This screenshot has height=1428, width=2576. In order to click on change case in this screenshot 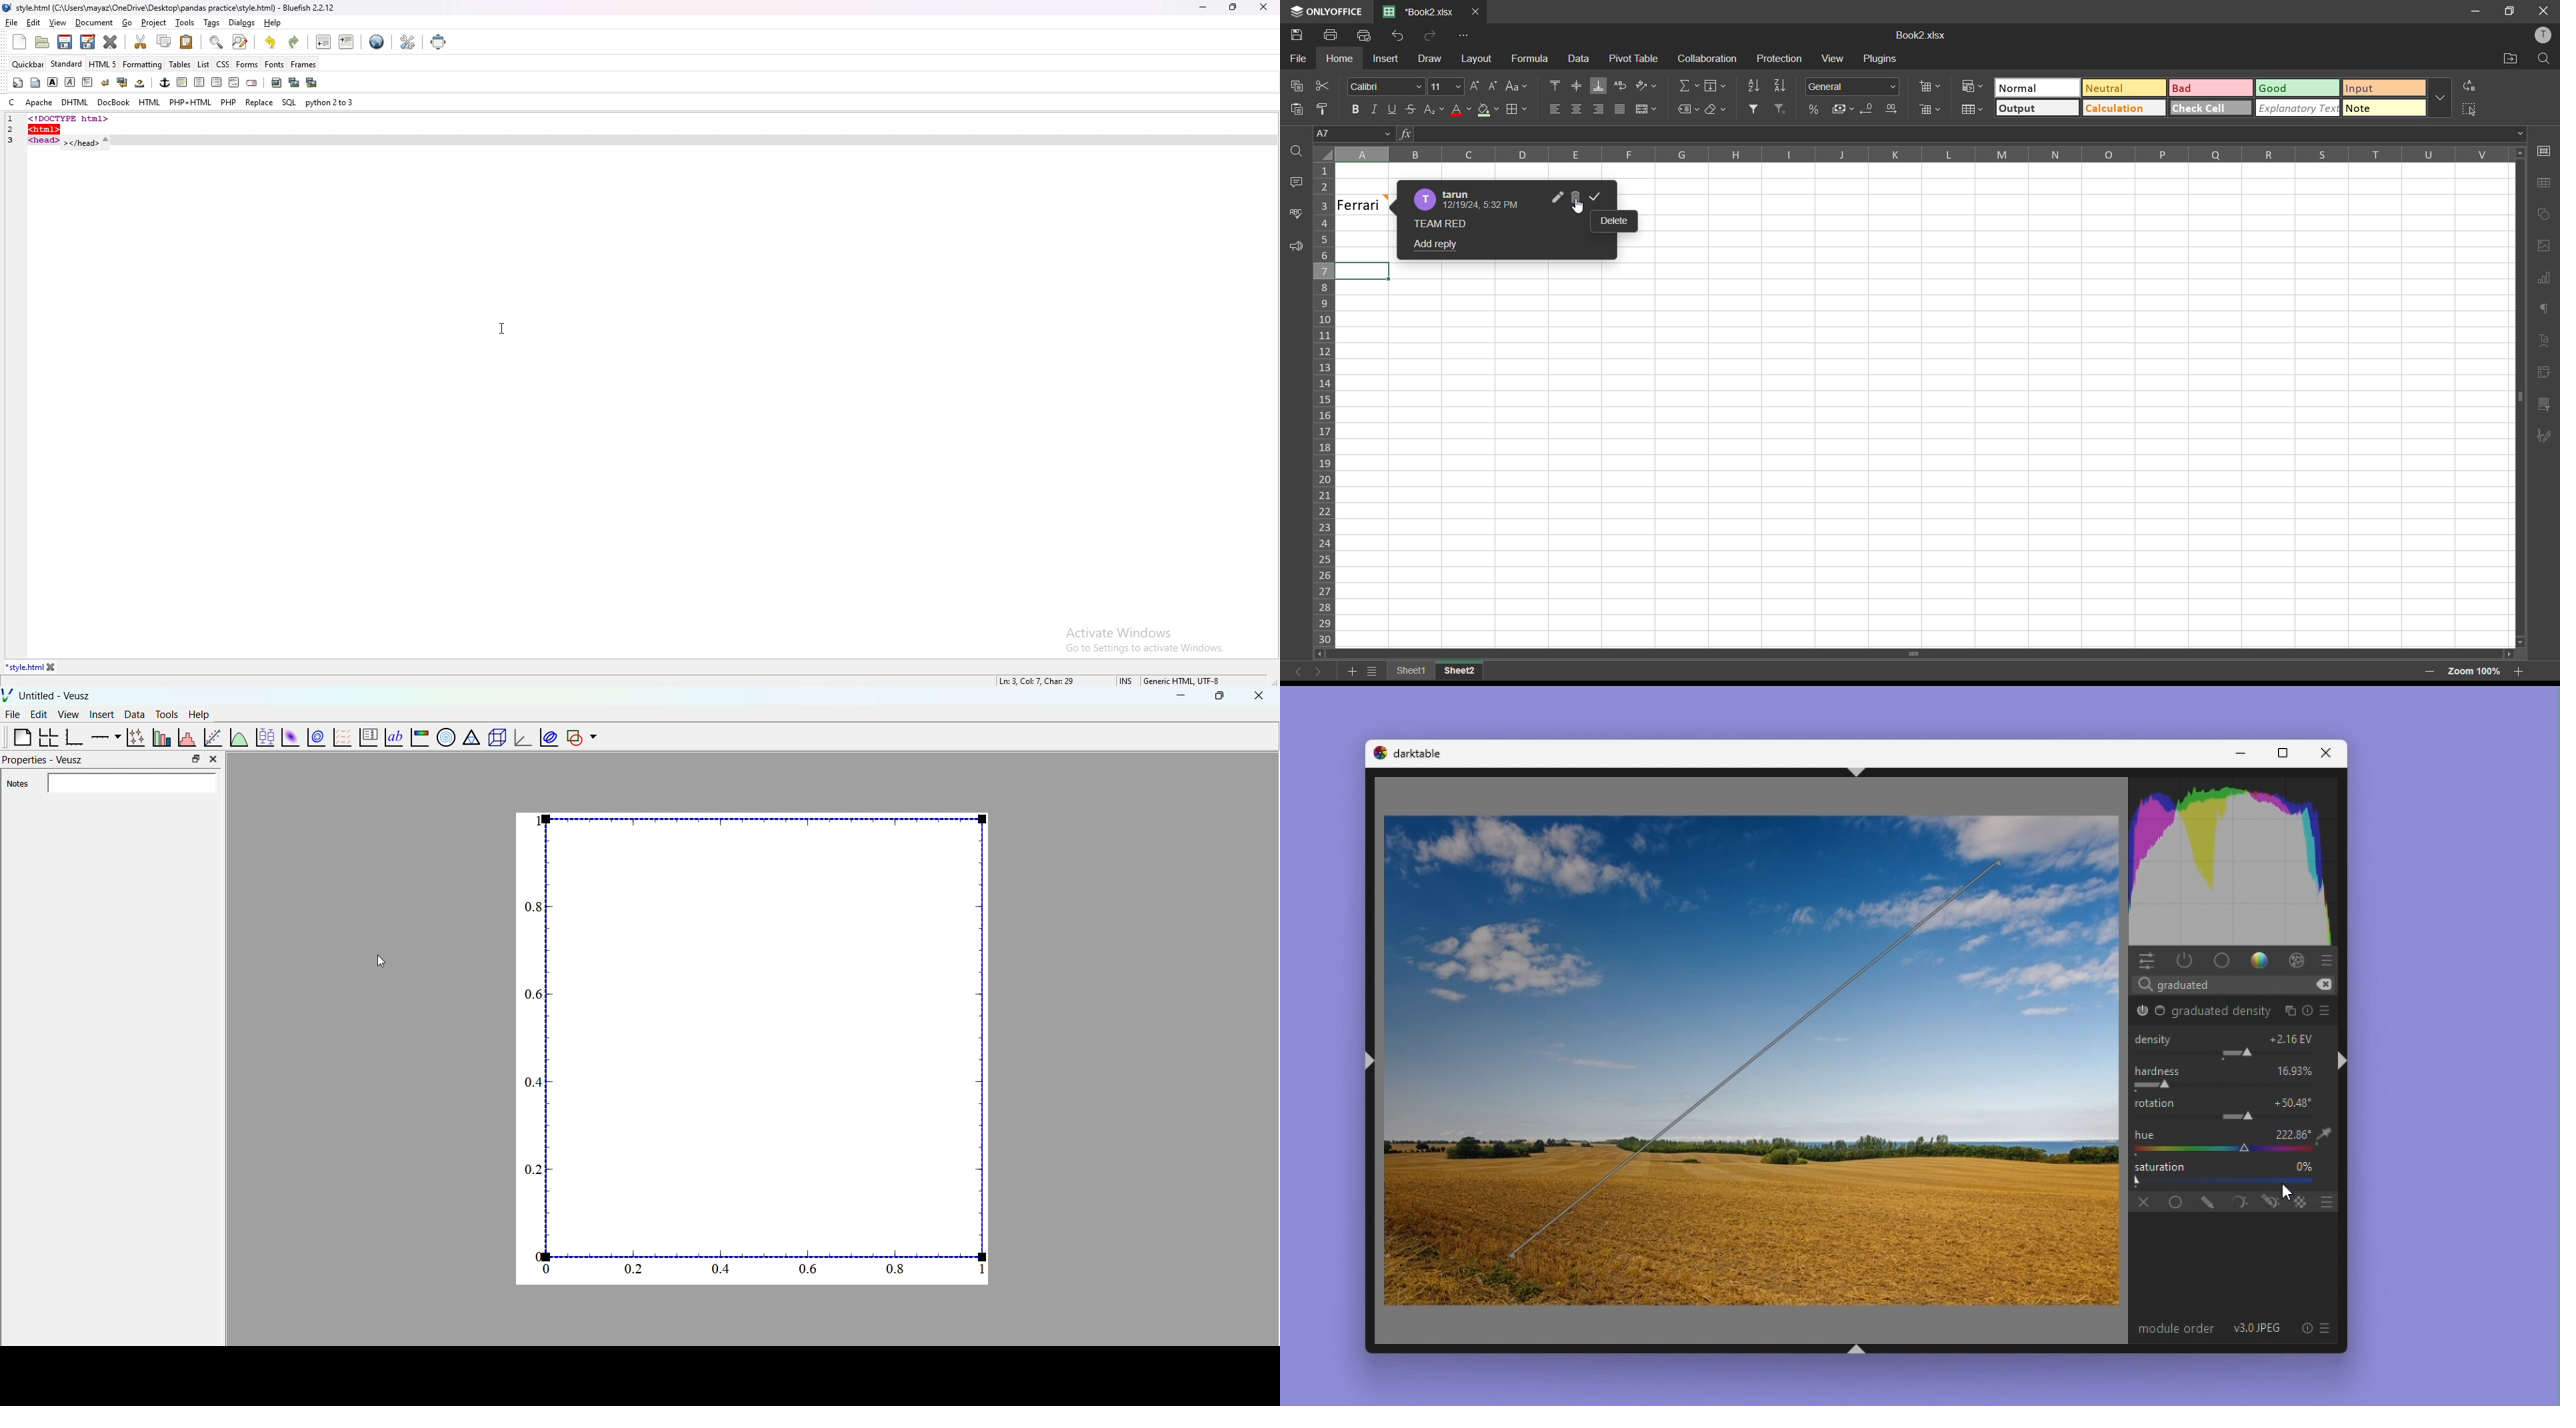, I will do `click(1516, 87)`.